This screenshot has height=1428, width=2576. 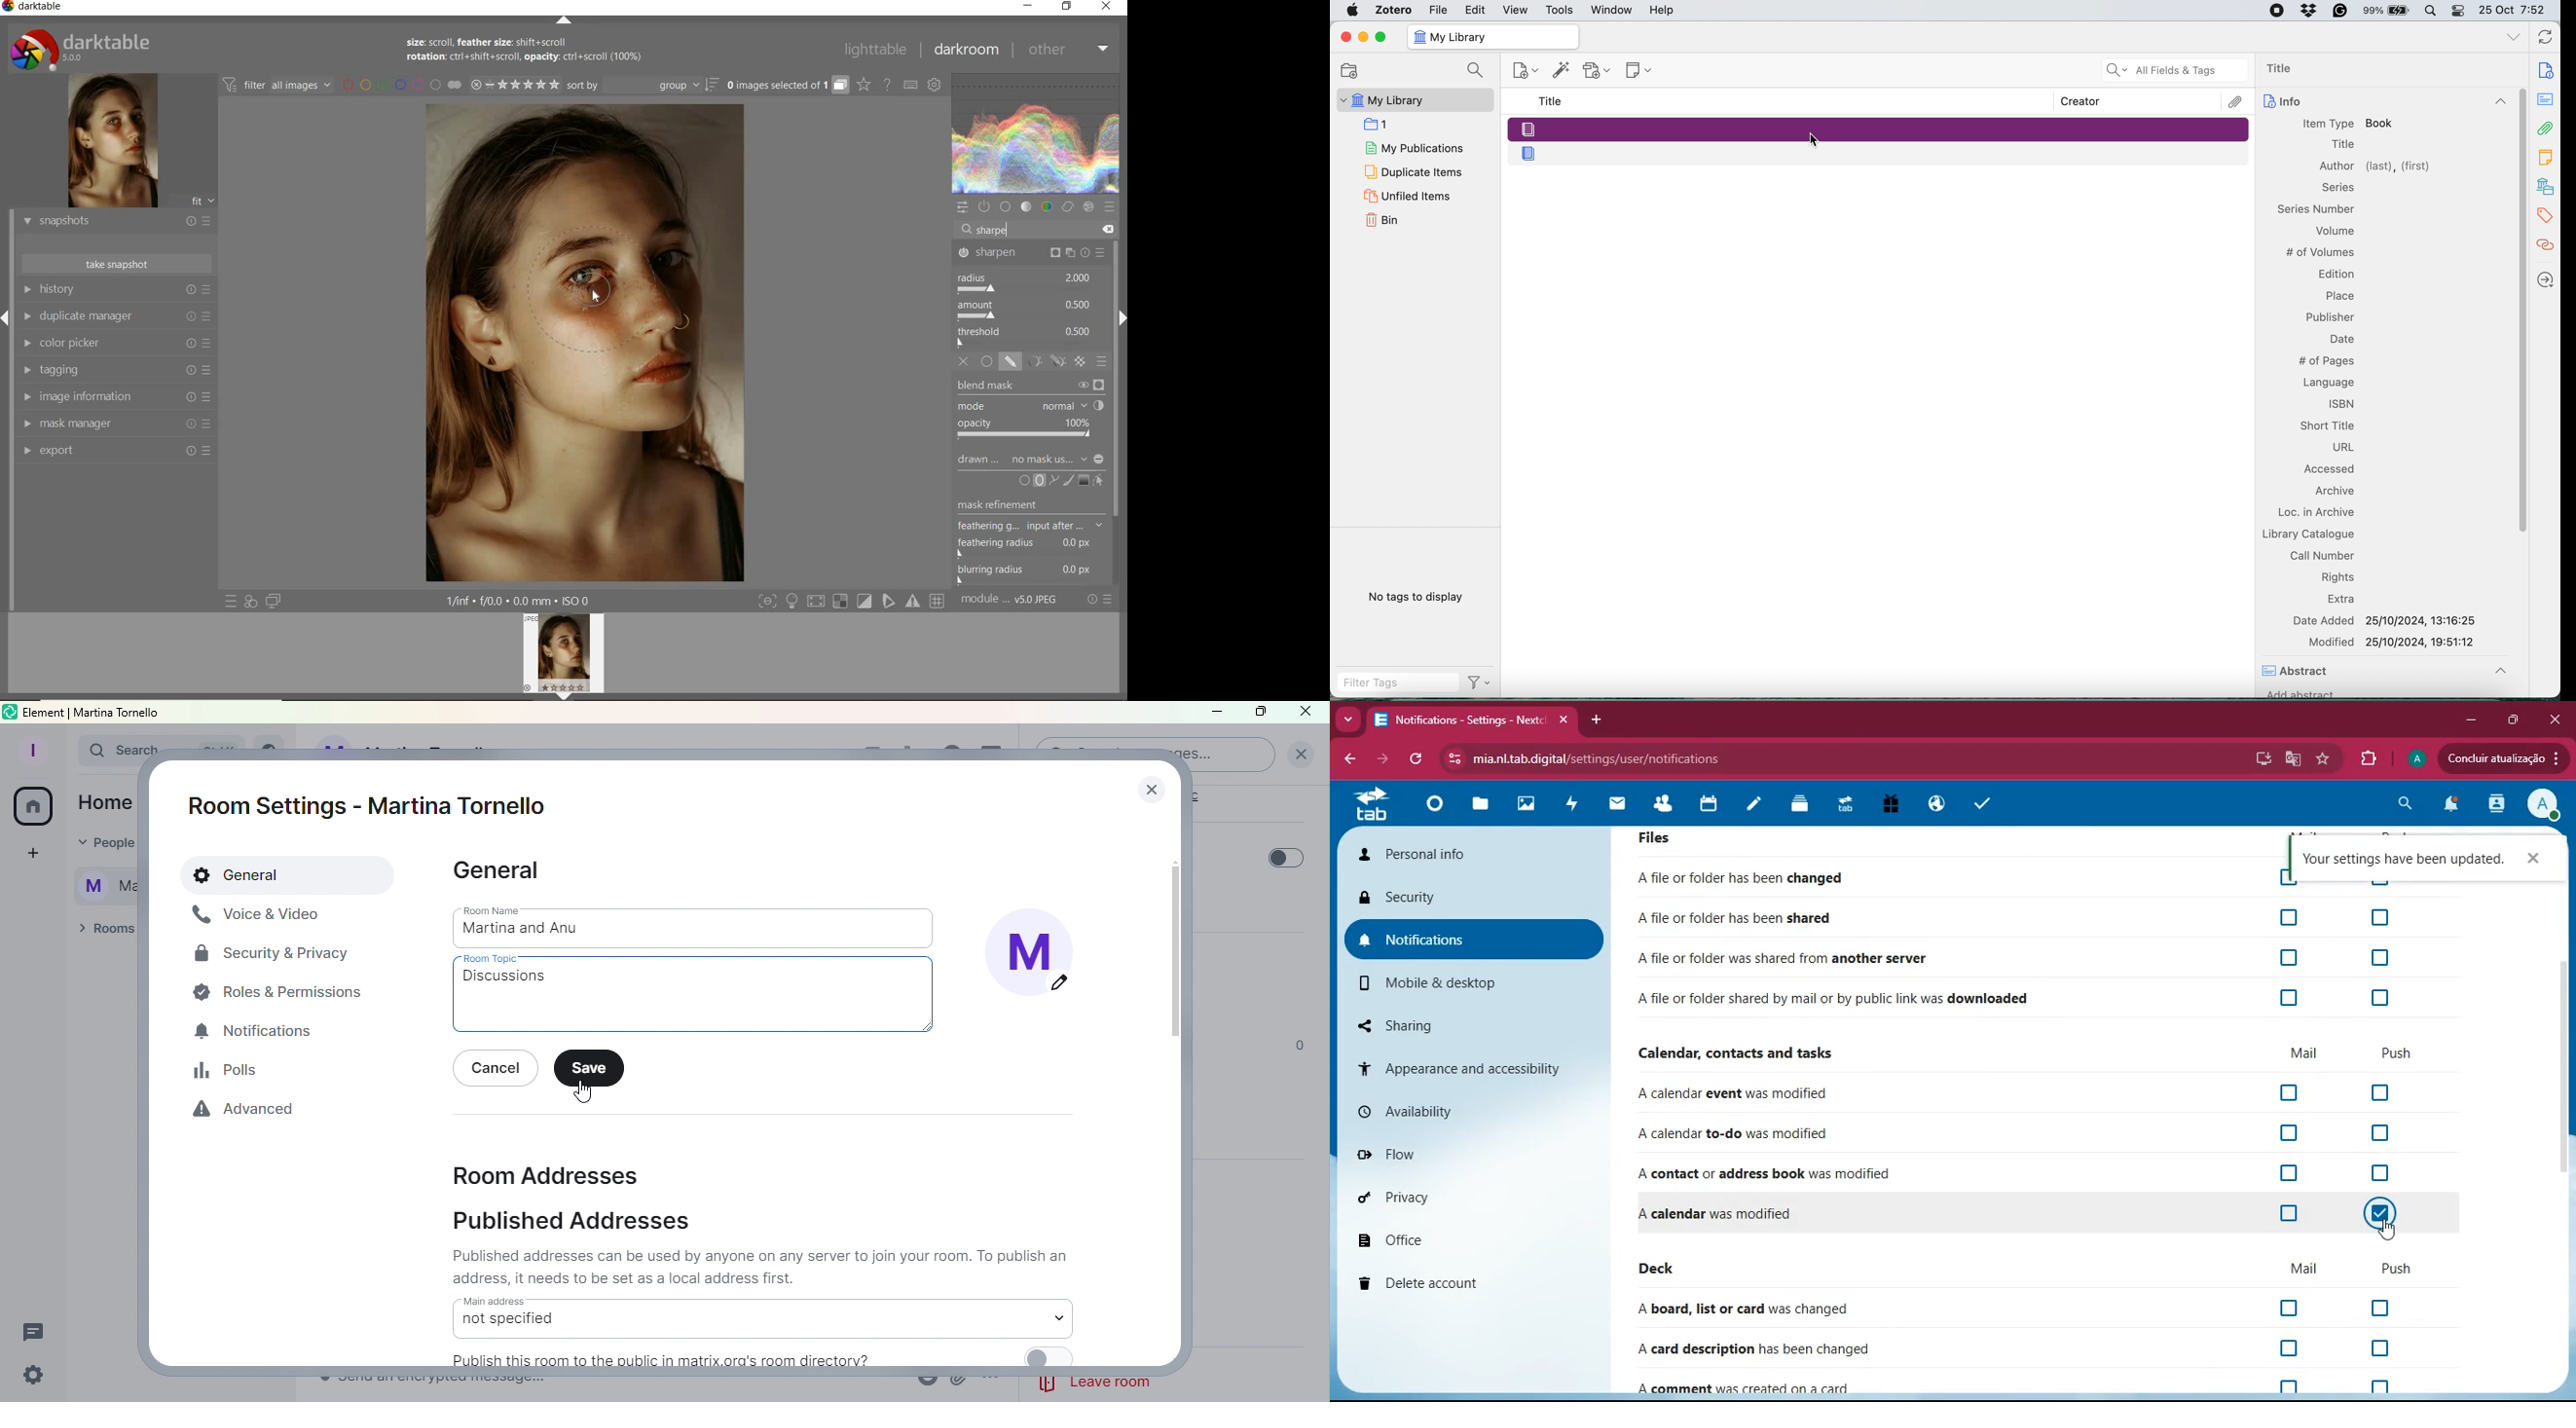 I want to click on Close, so click(x=1307, y=713).